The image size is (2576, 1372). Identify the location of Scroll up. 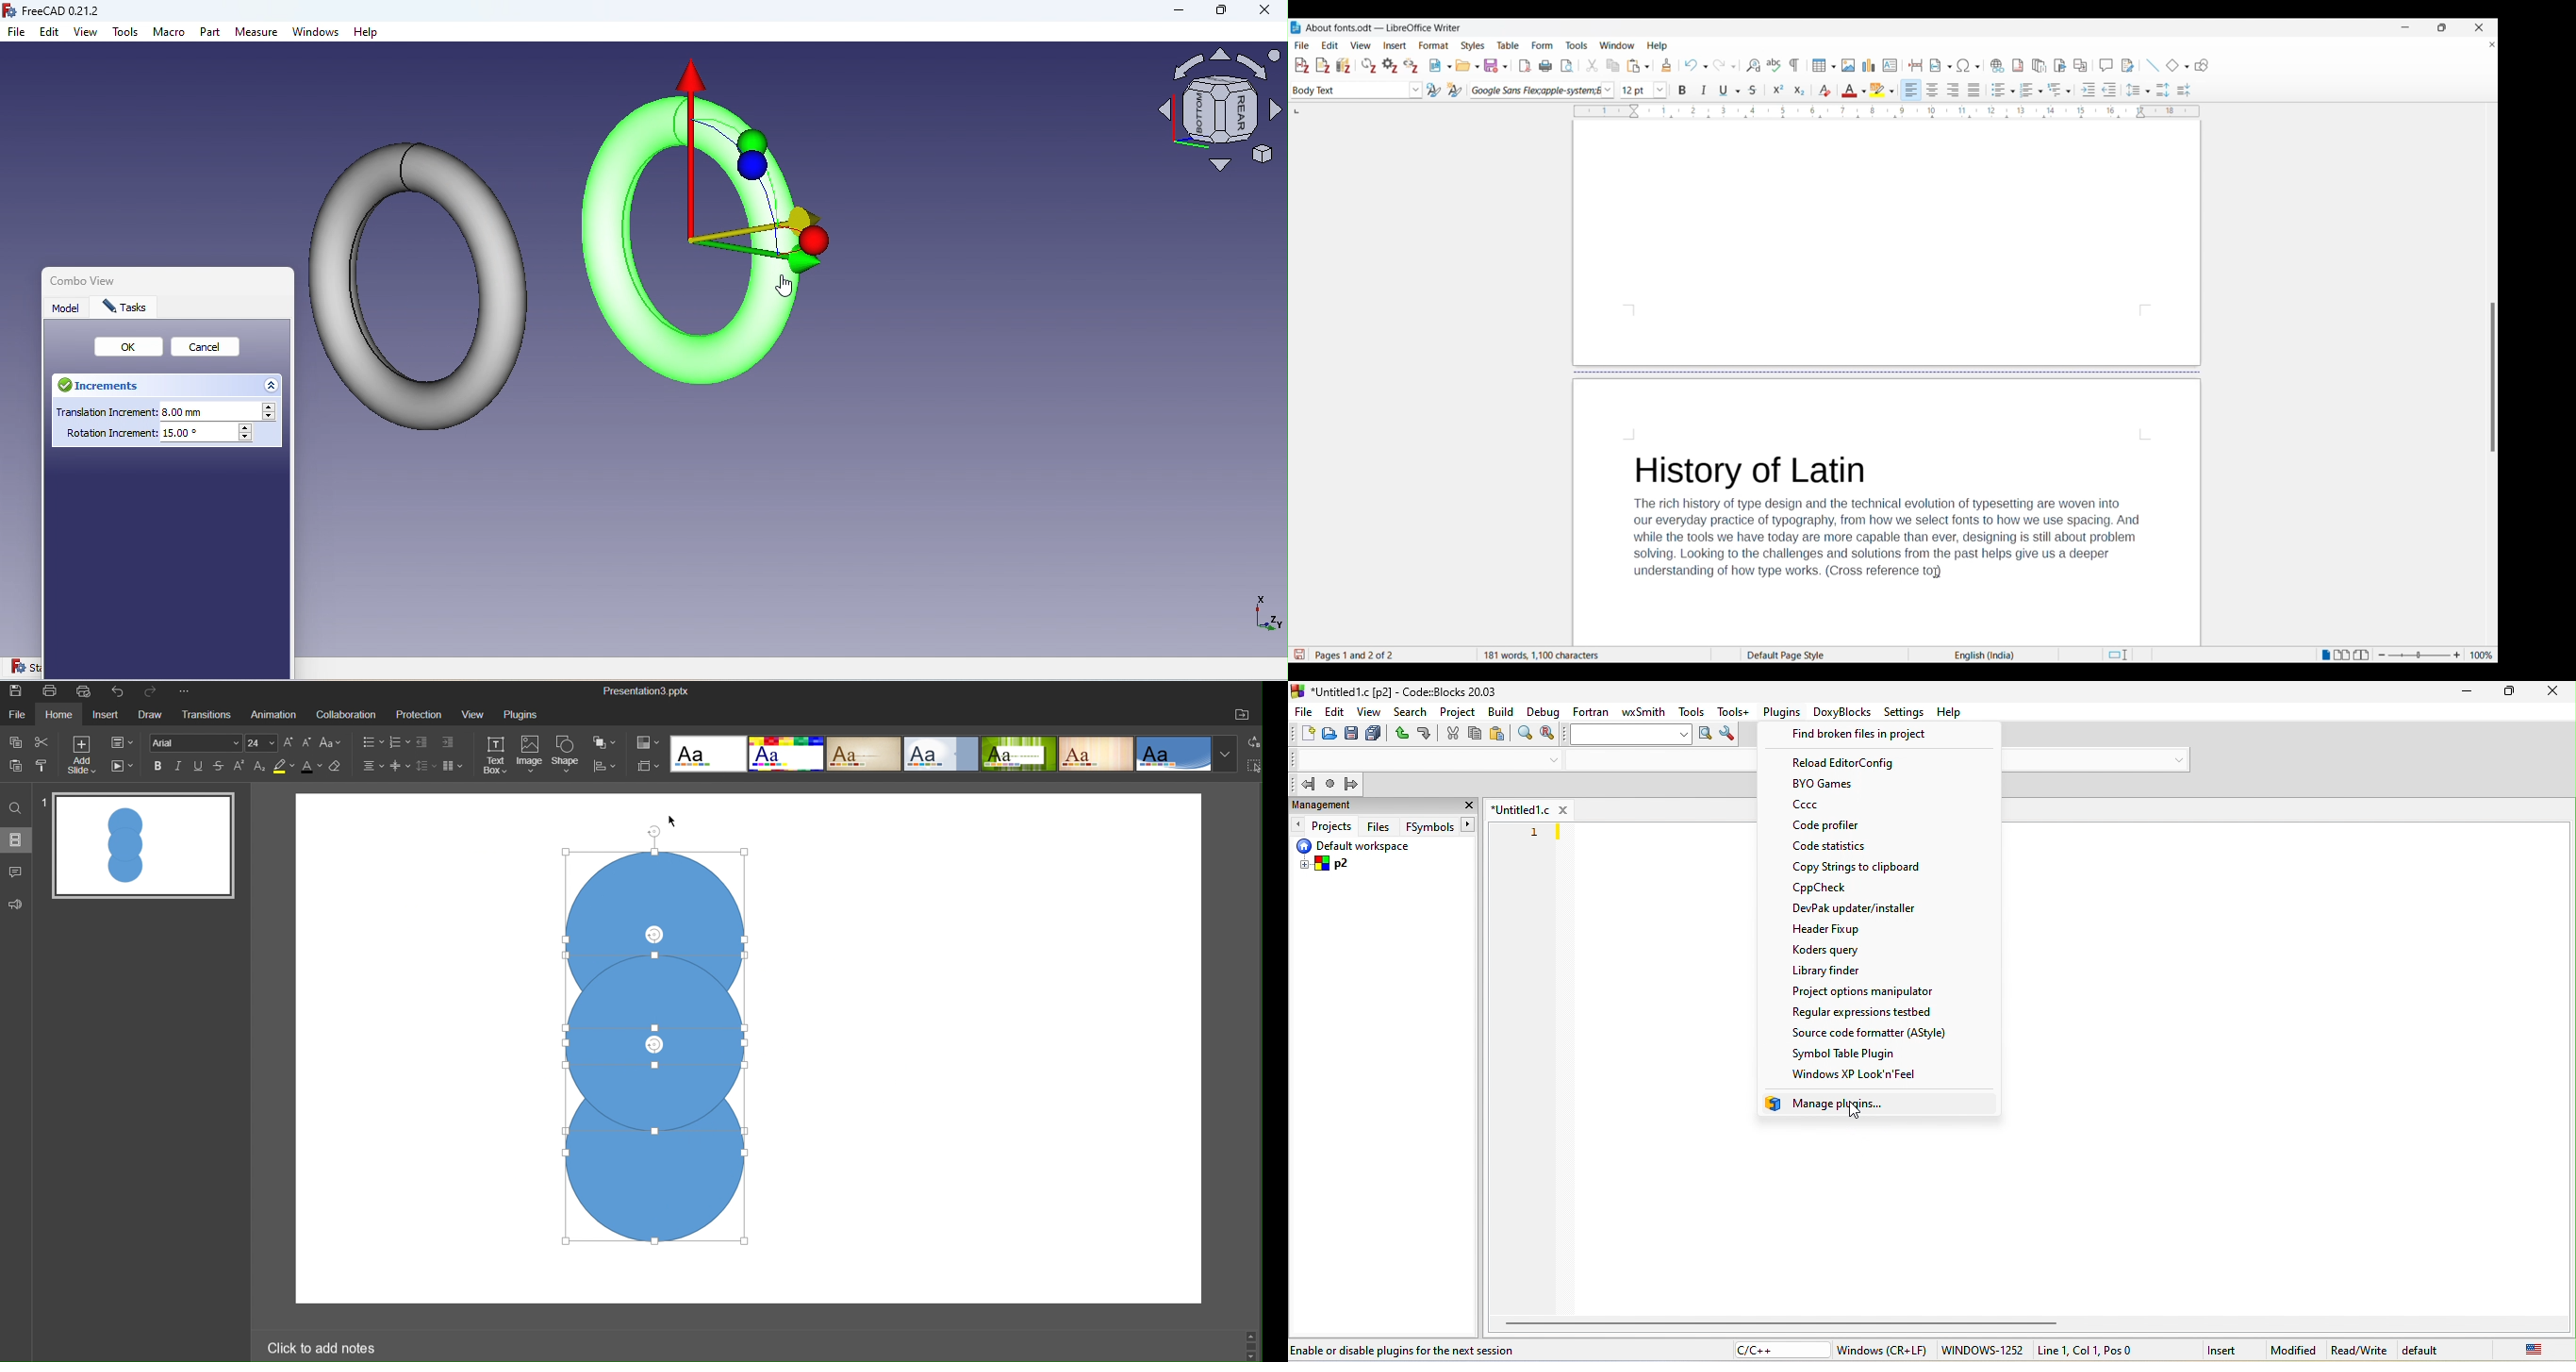
(1255, 1332).